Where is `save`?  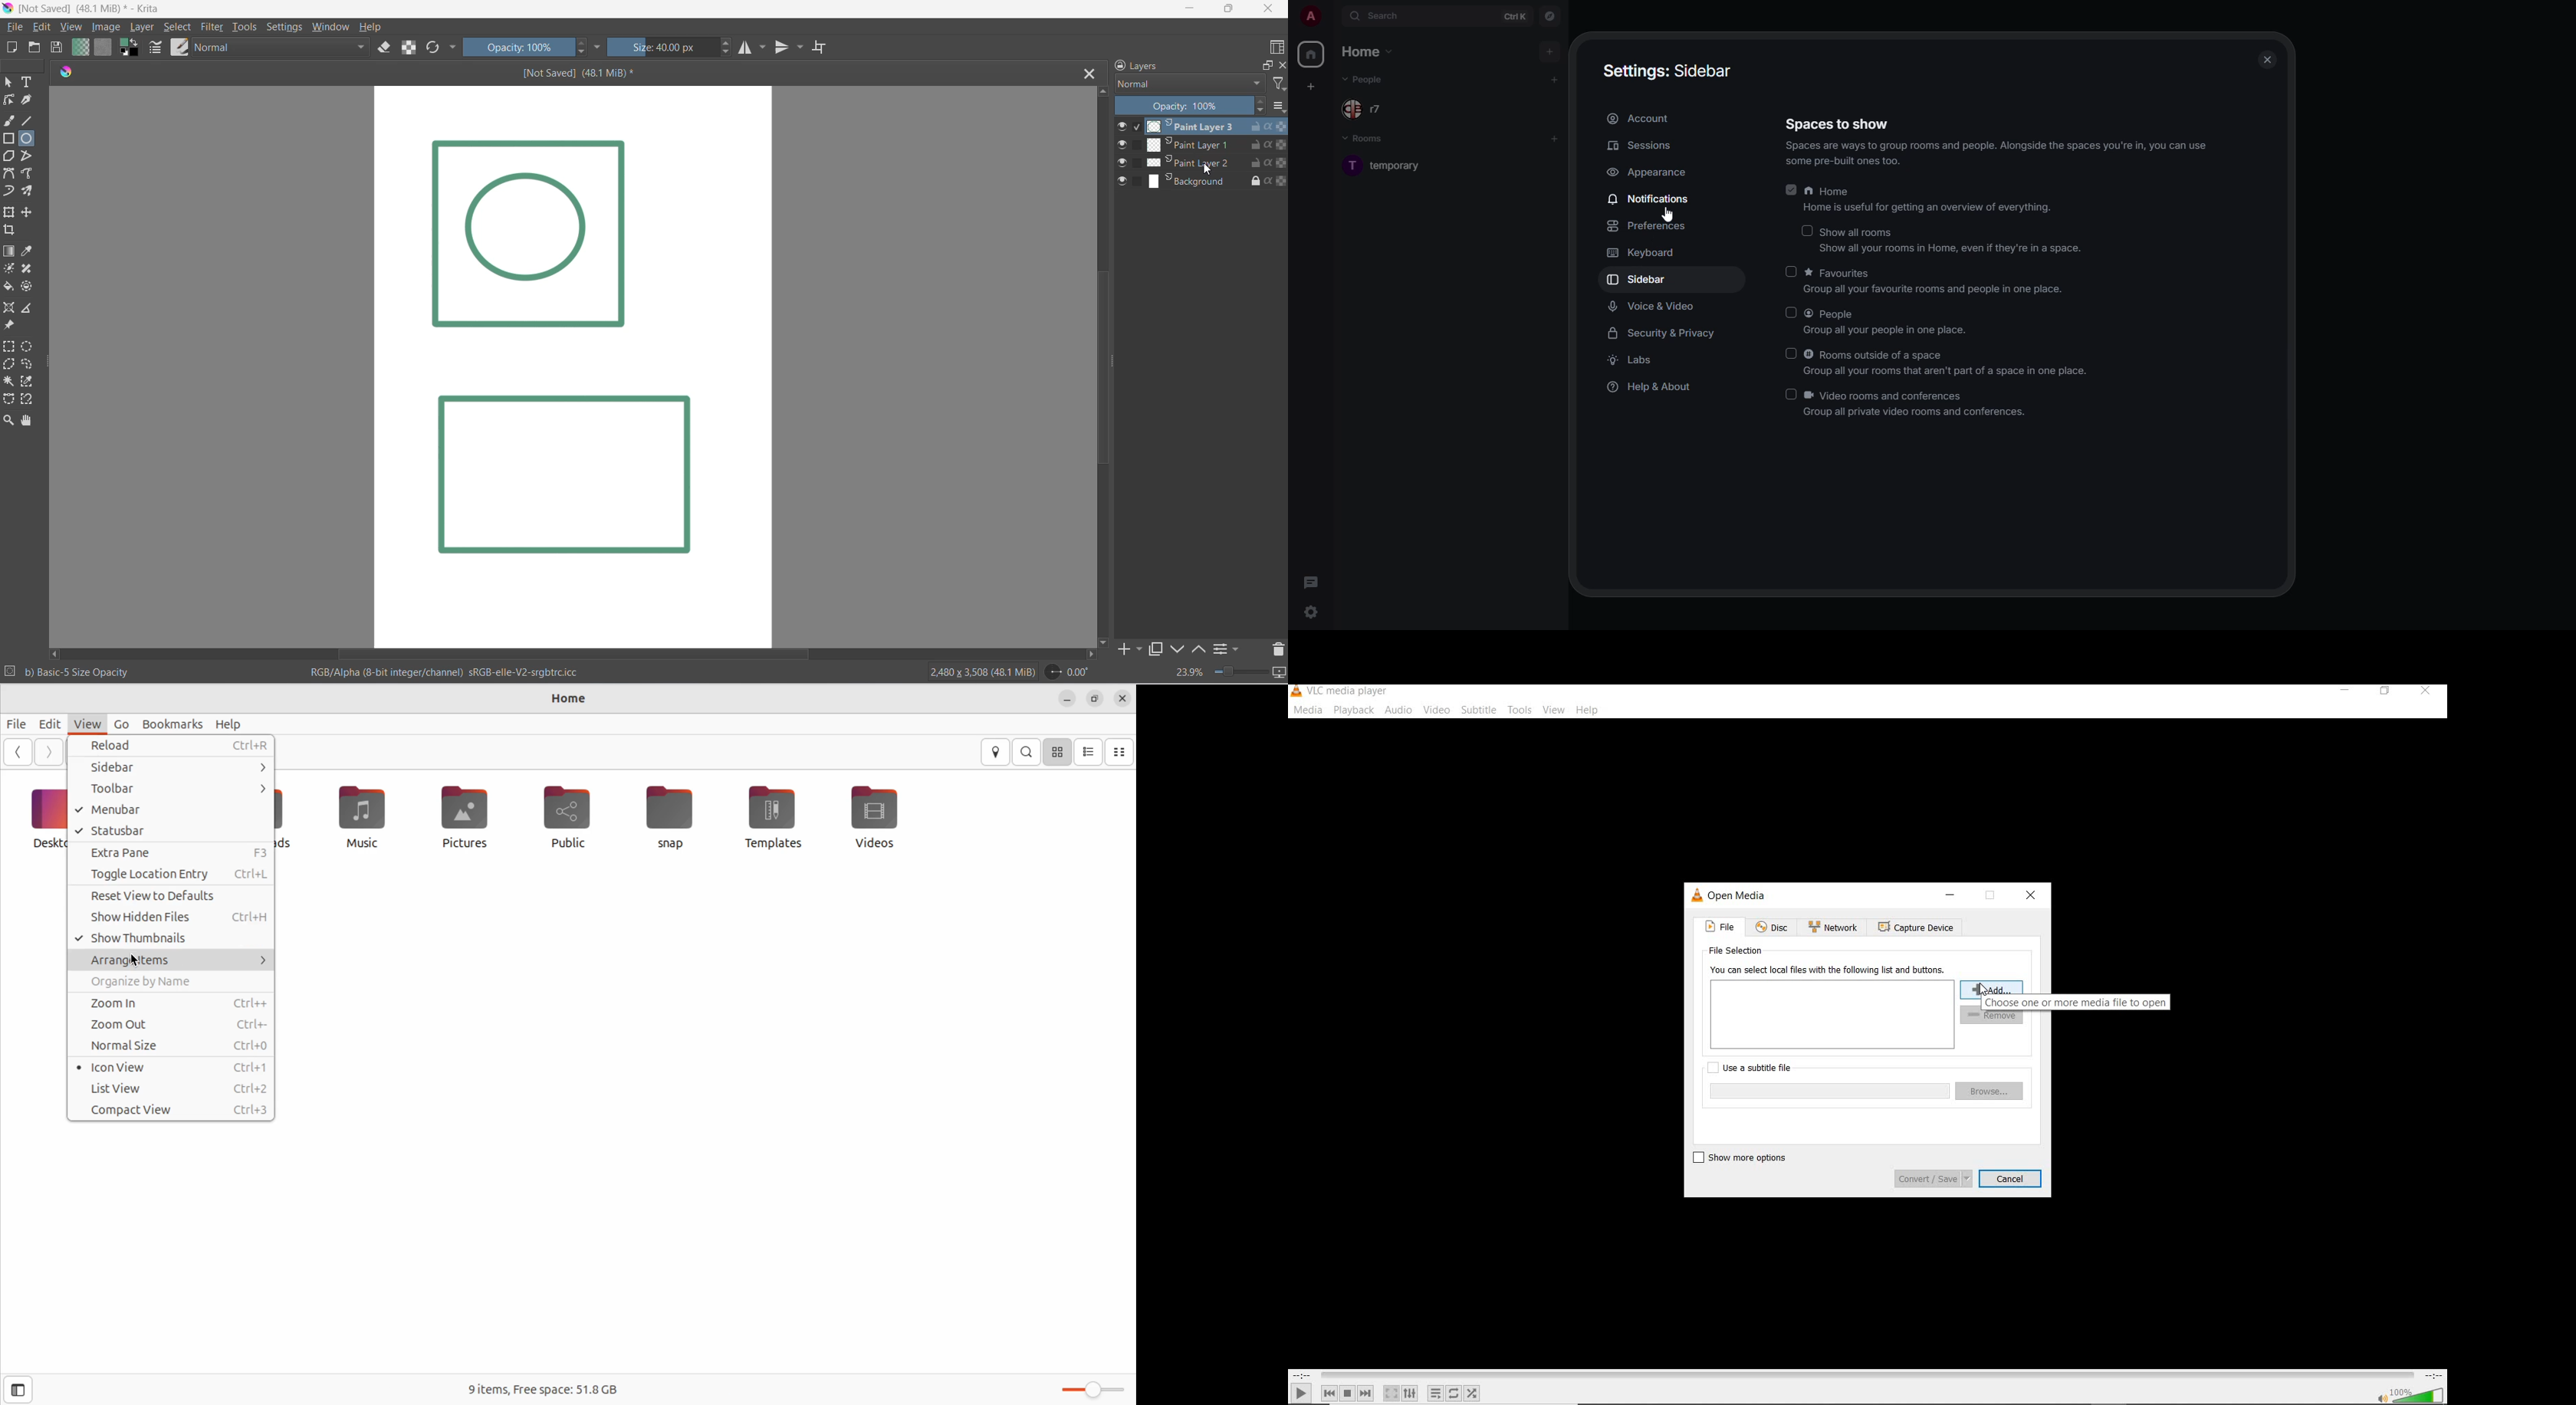
save is located at coordinates (60, 48).